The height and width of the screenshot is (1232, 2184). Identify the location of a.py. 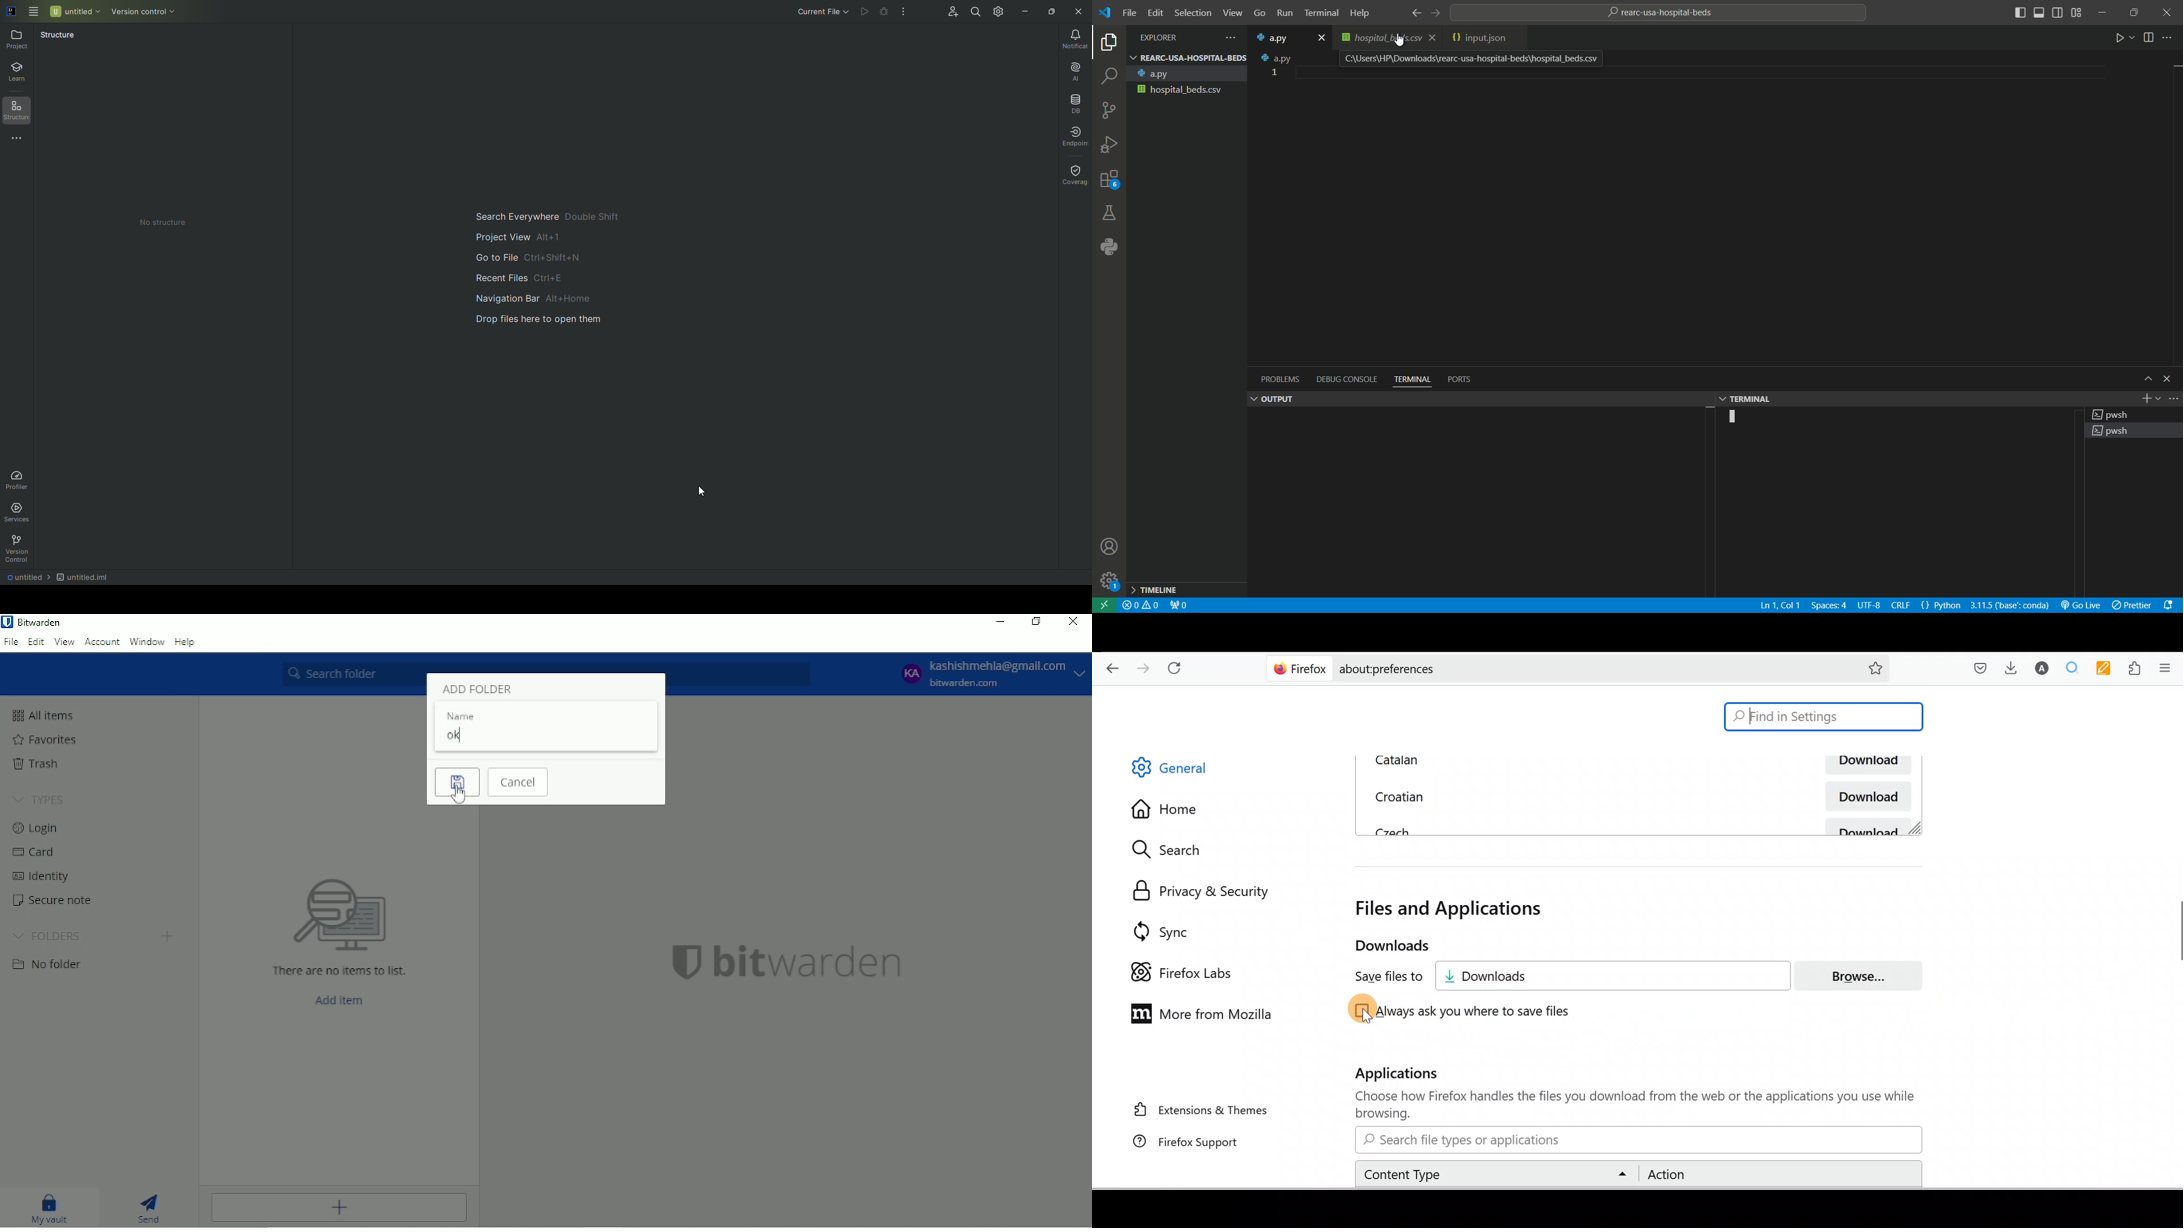
(1187, 73).